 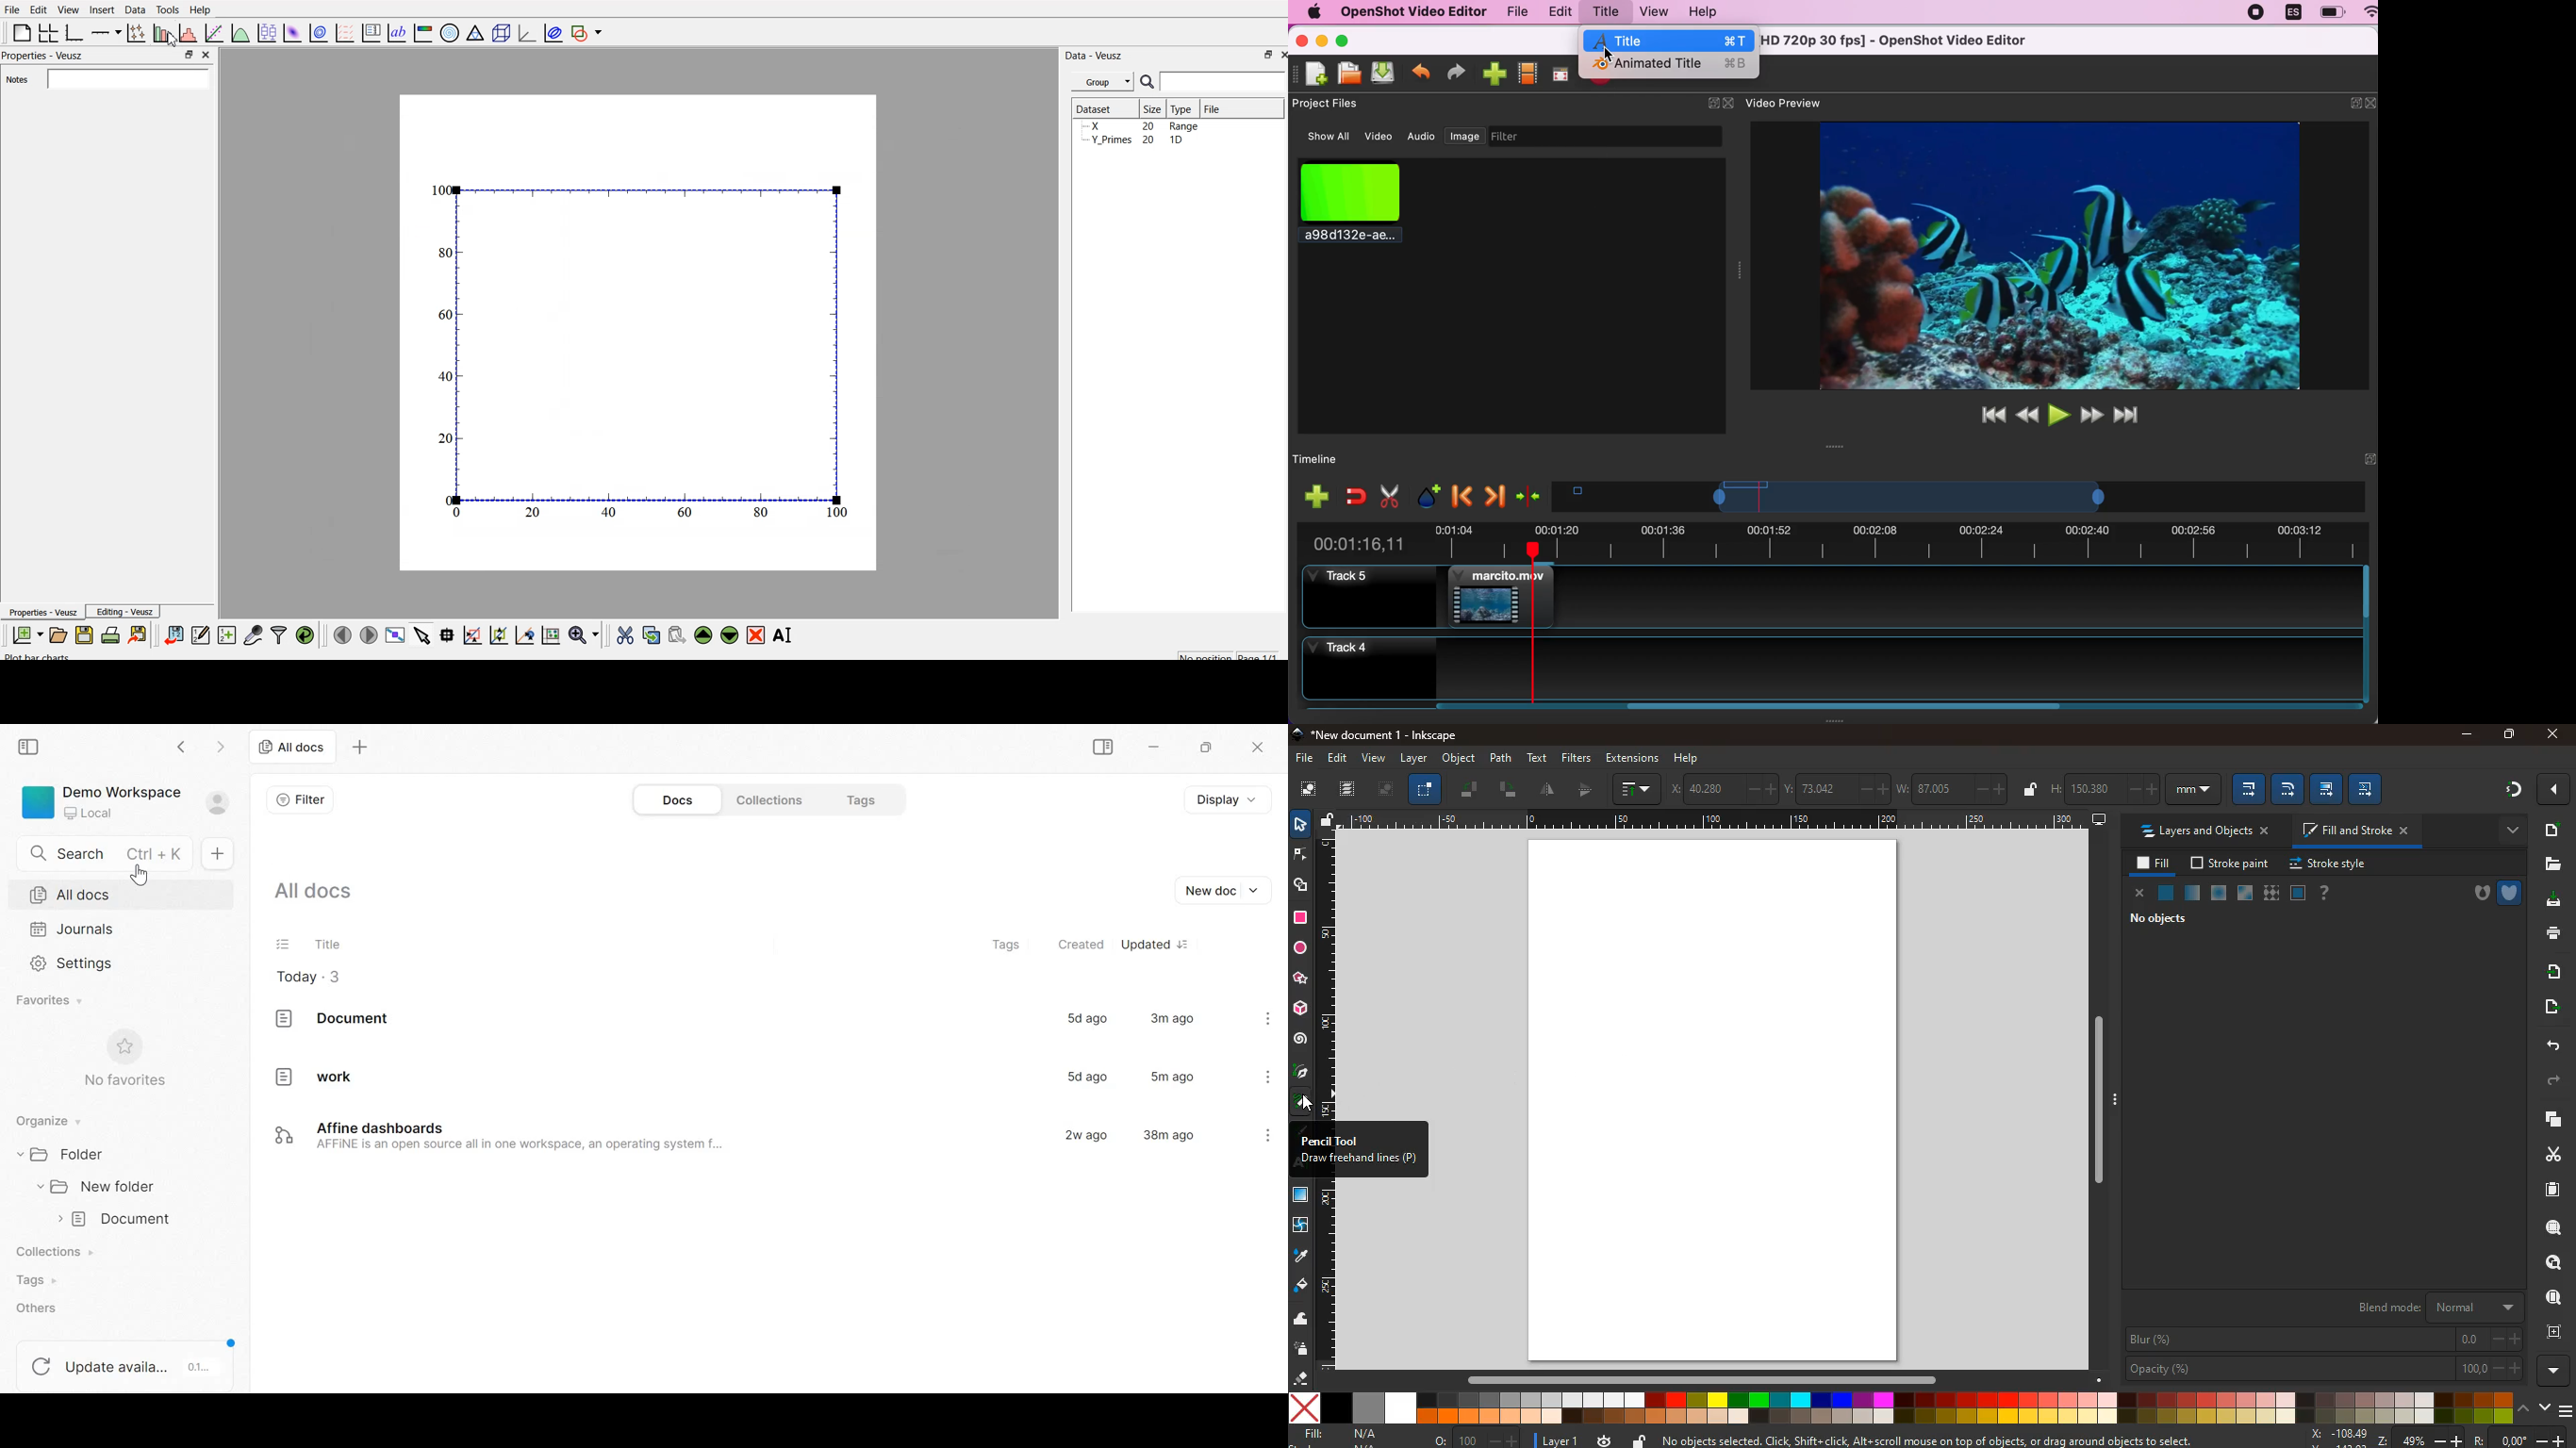 What do you see at coordinates (2324, 1369) in the screenshot?
I see `opacity` at bounding box center [2324, 1369].